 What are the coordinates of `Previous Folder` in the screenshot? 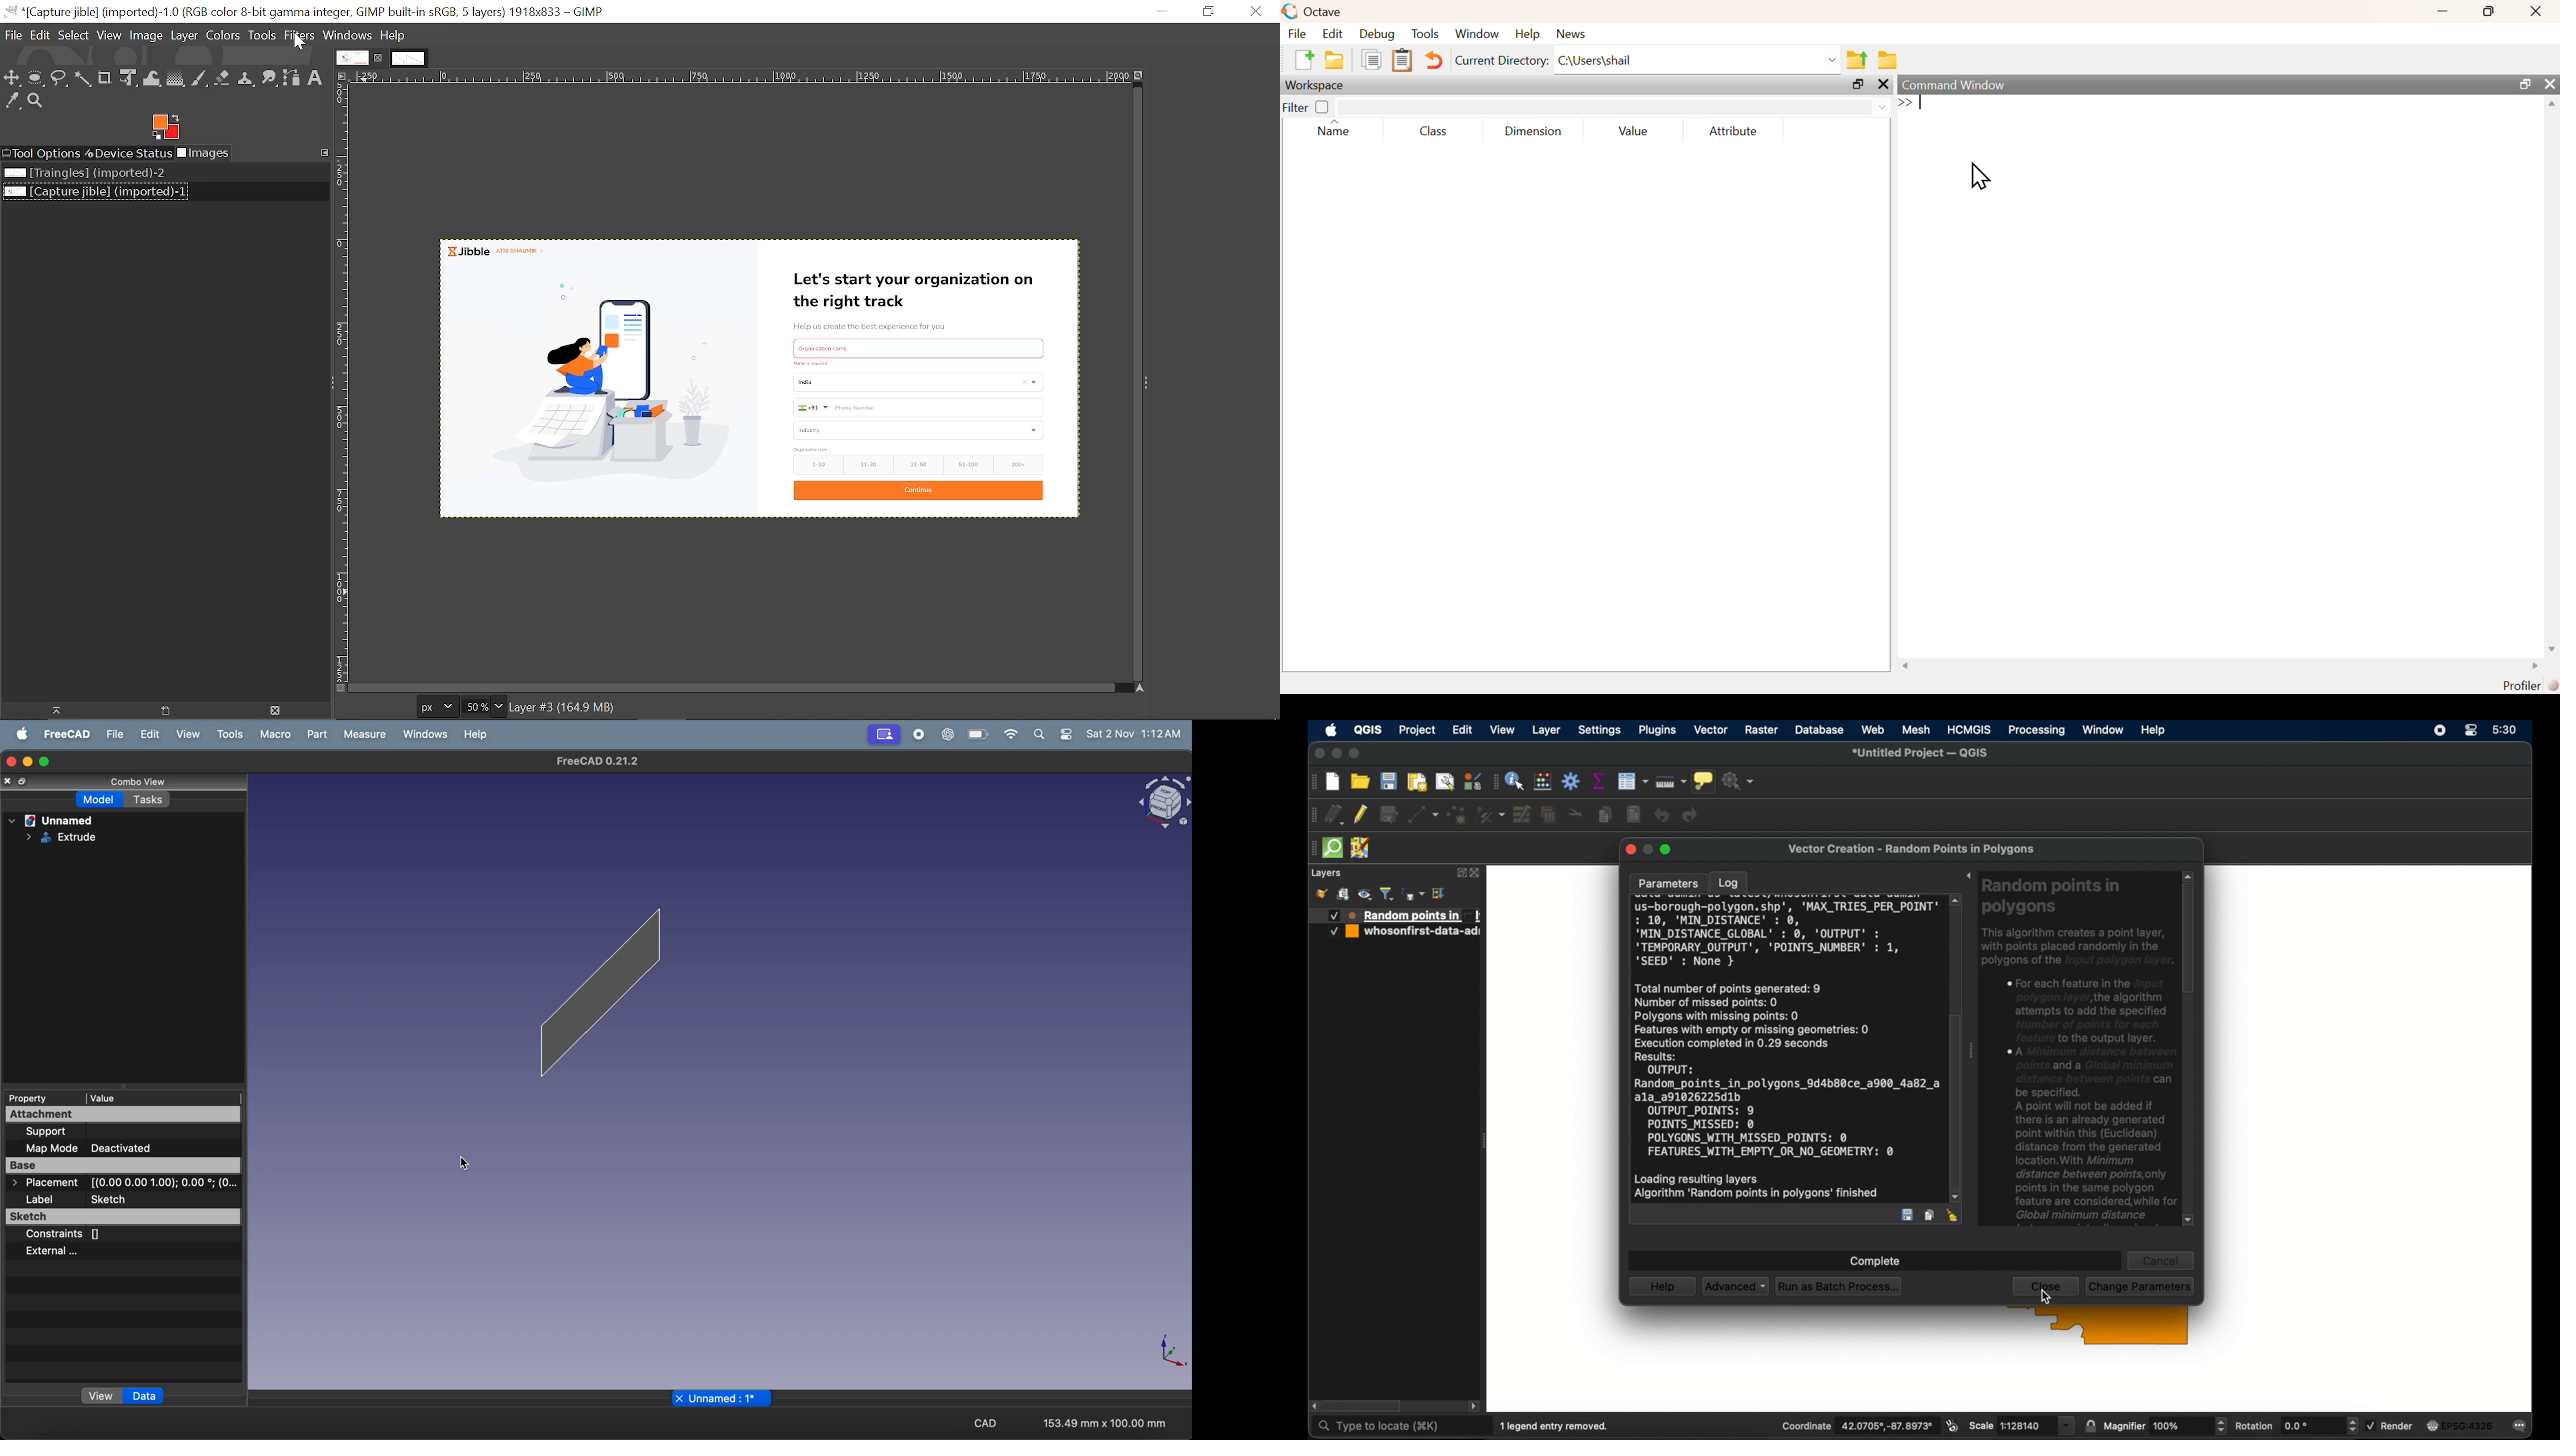 It's located at (1857, 60).